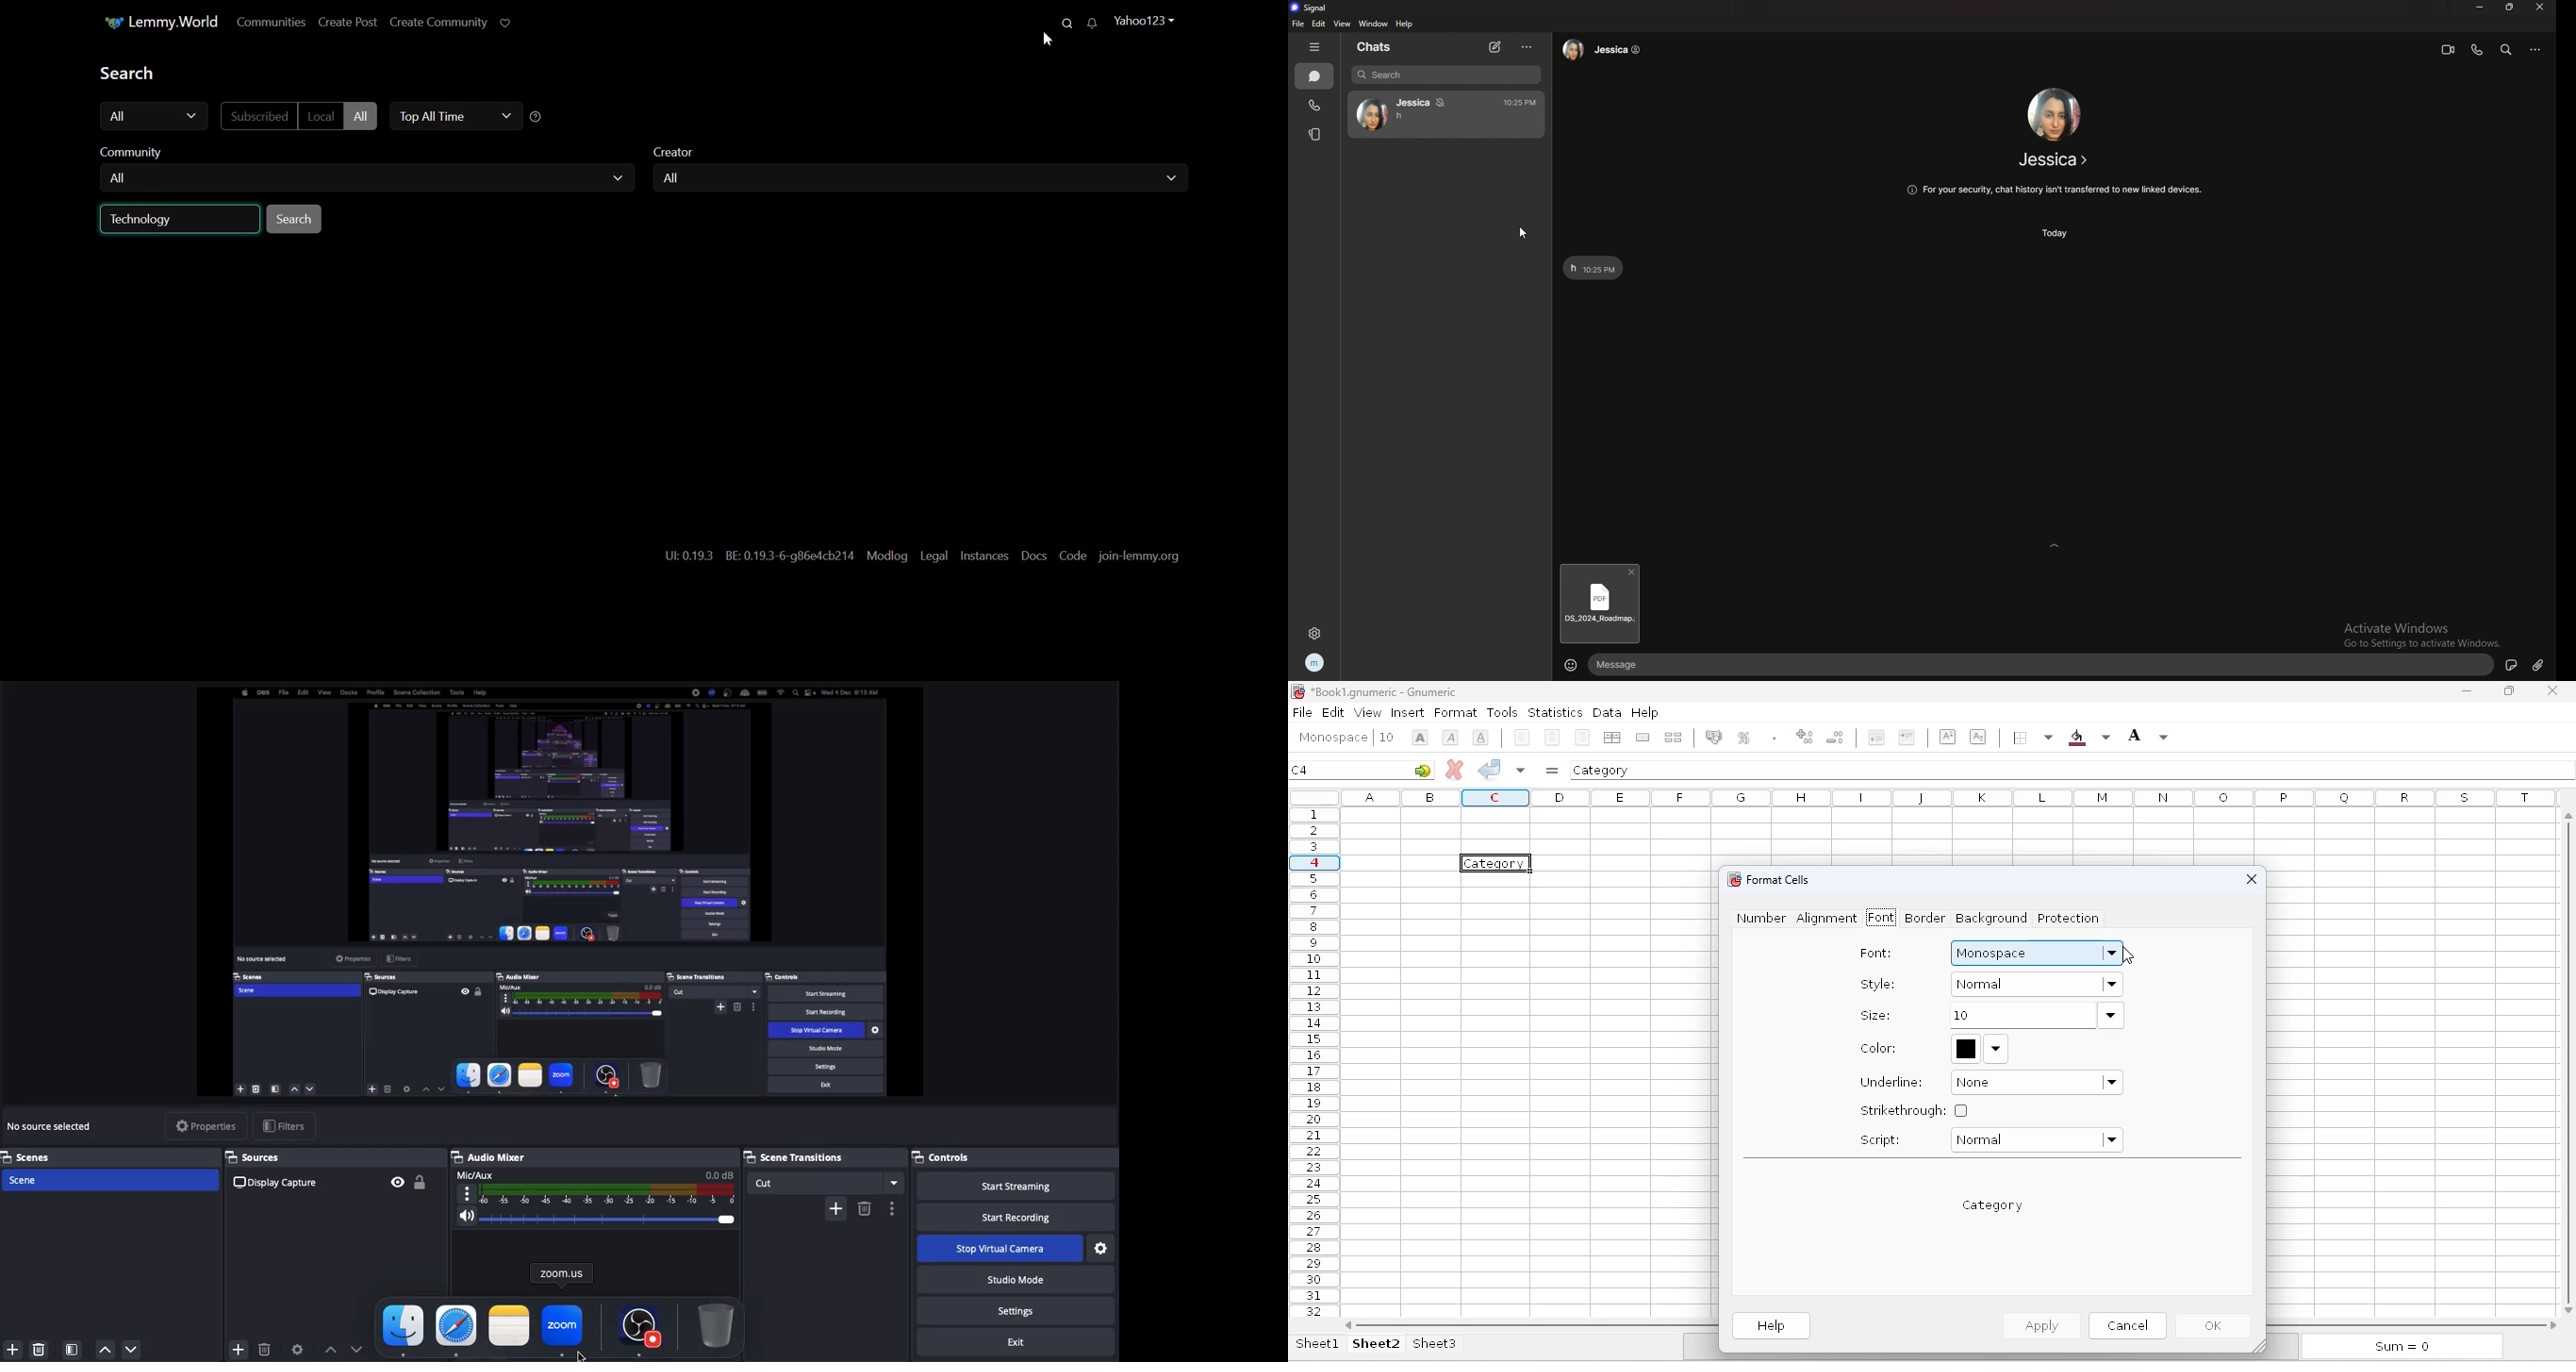 The width and height of the screenshot is (2576, 1372). I want to click on options, so click(1528, 48).